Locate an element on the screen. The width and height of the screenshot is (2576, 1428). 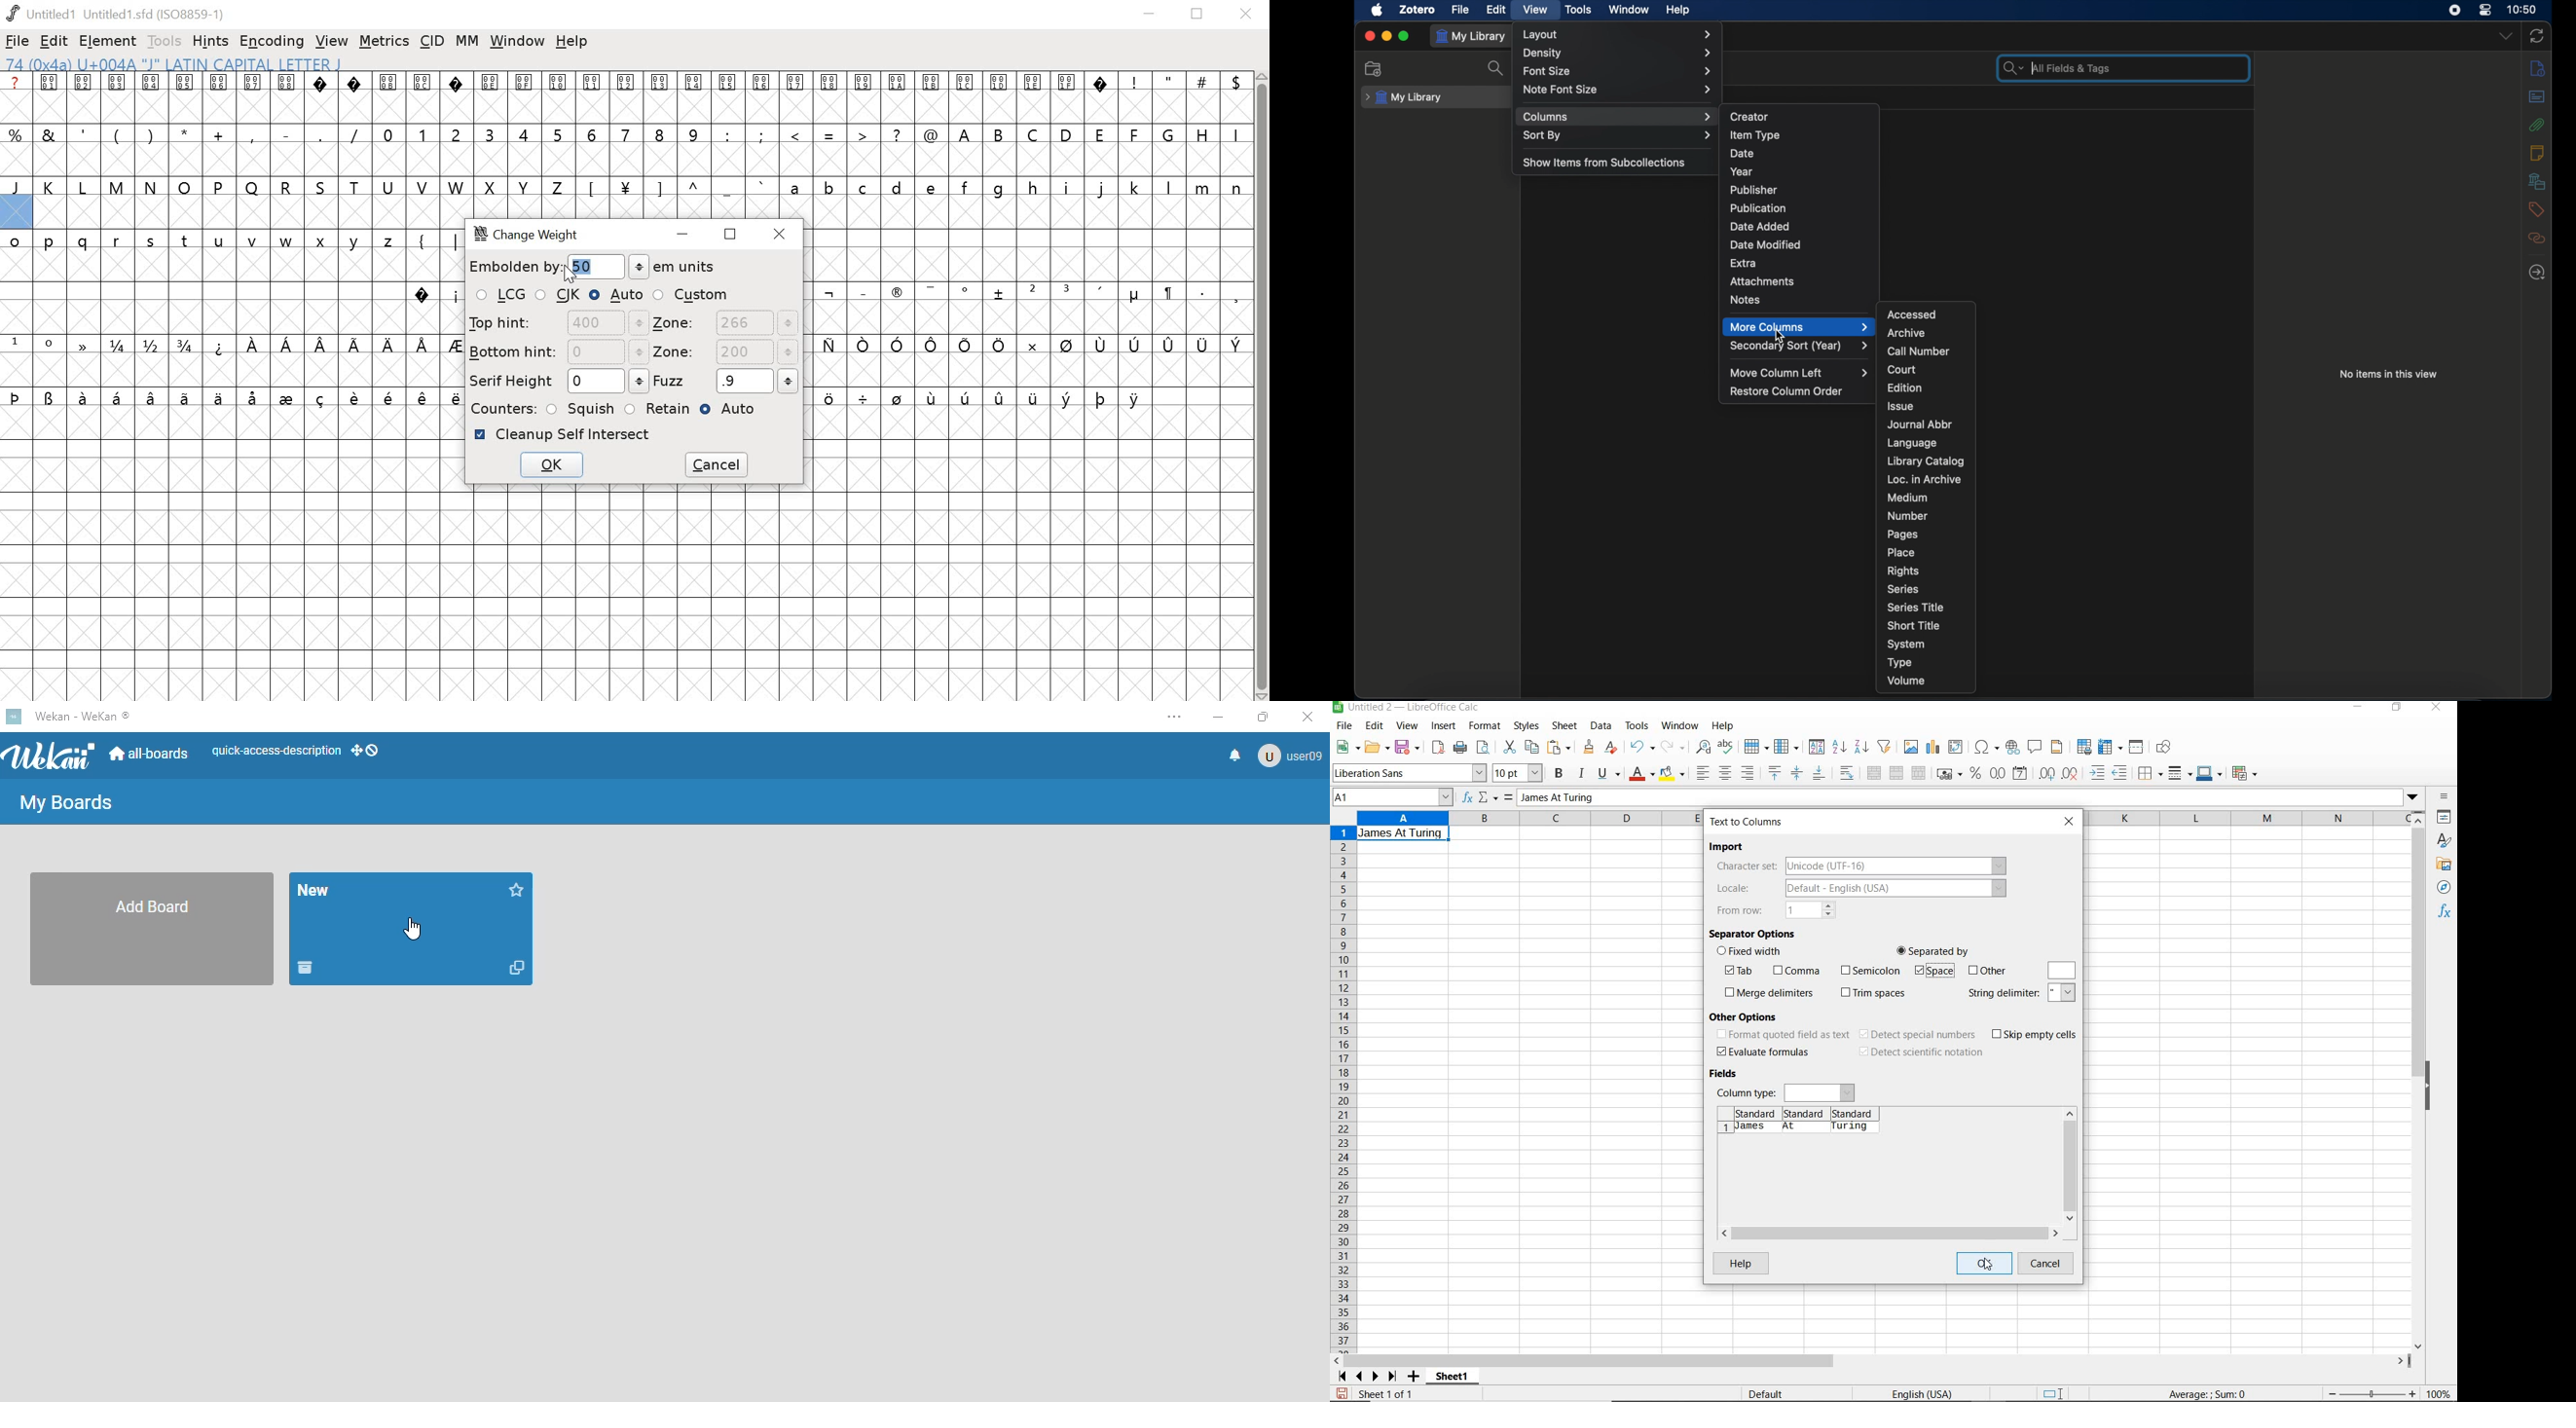
border style is located at coordinates (2181, 773).